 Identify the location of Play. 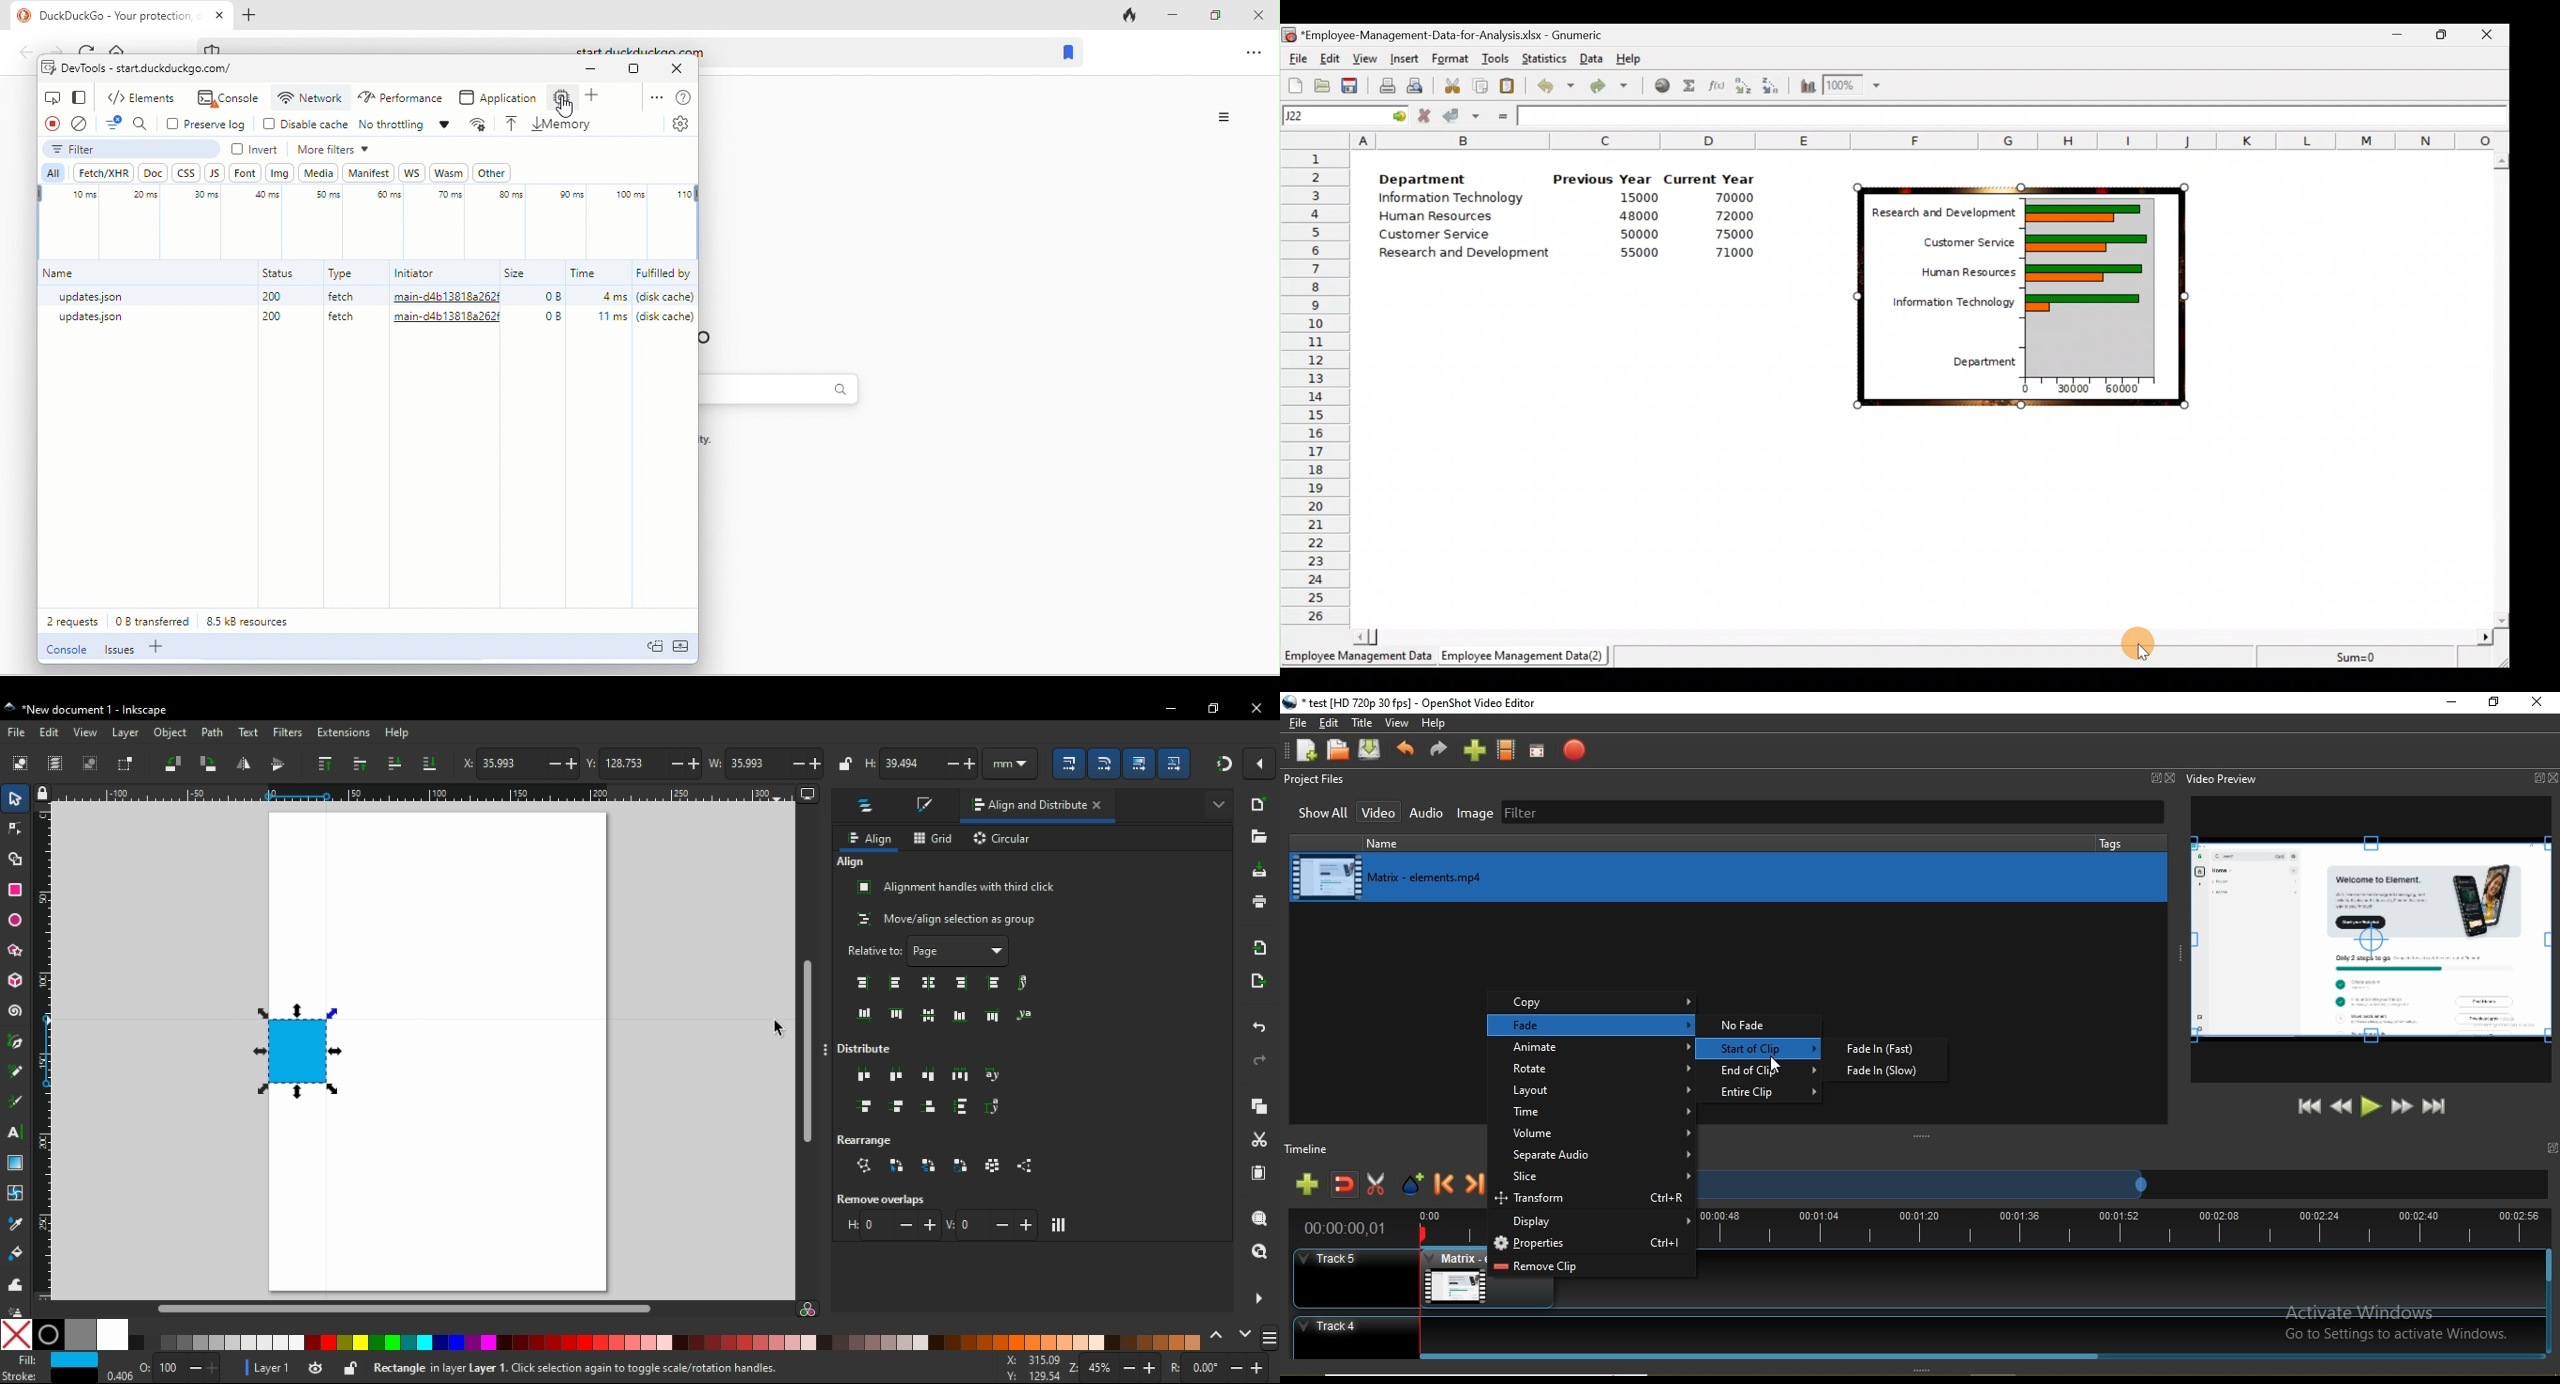
(2372, 1106).